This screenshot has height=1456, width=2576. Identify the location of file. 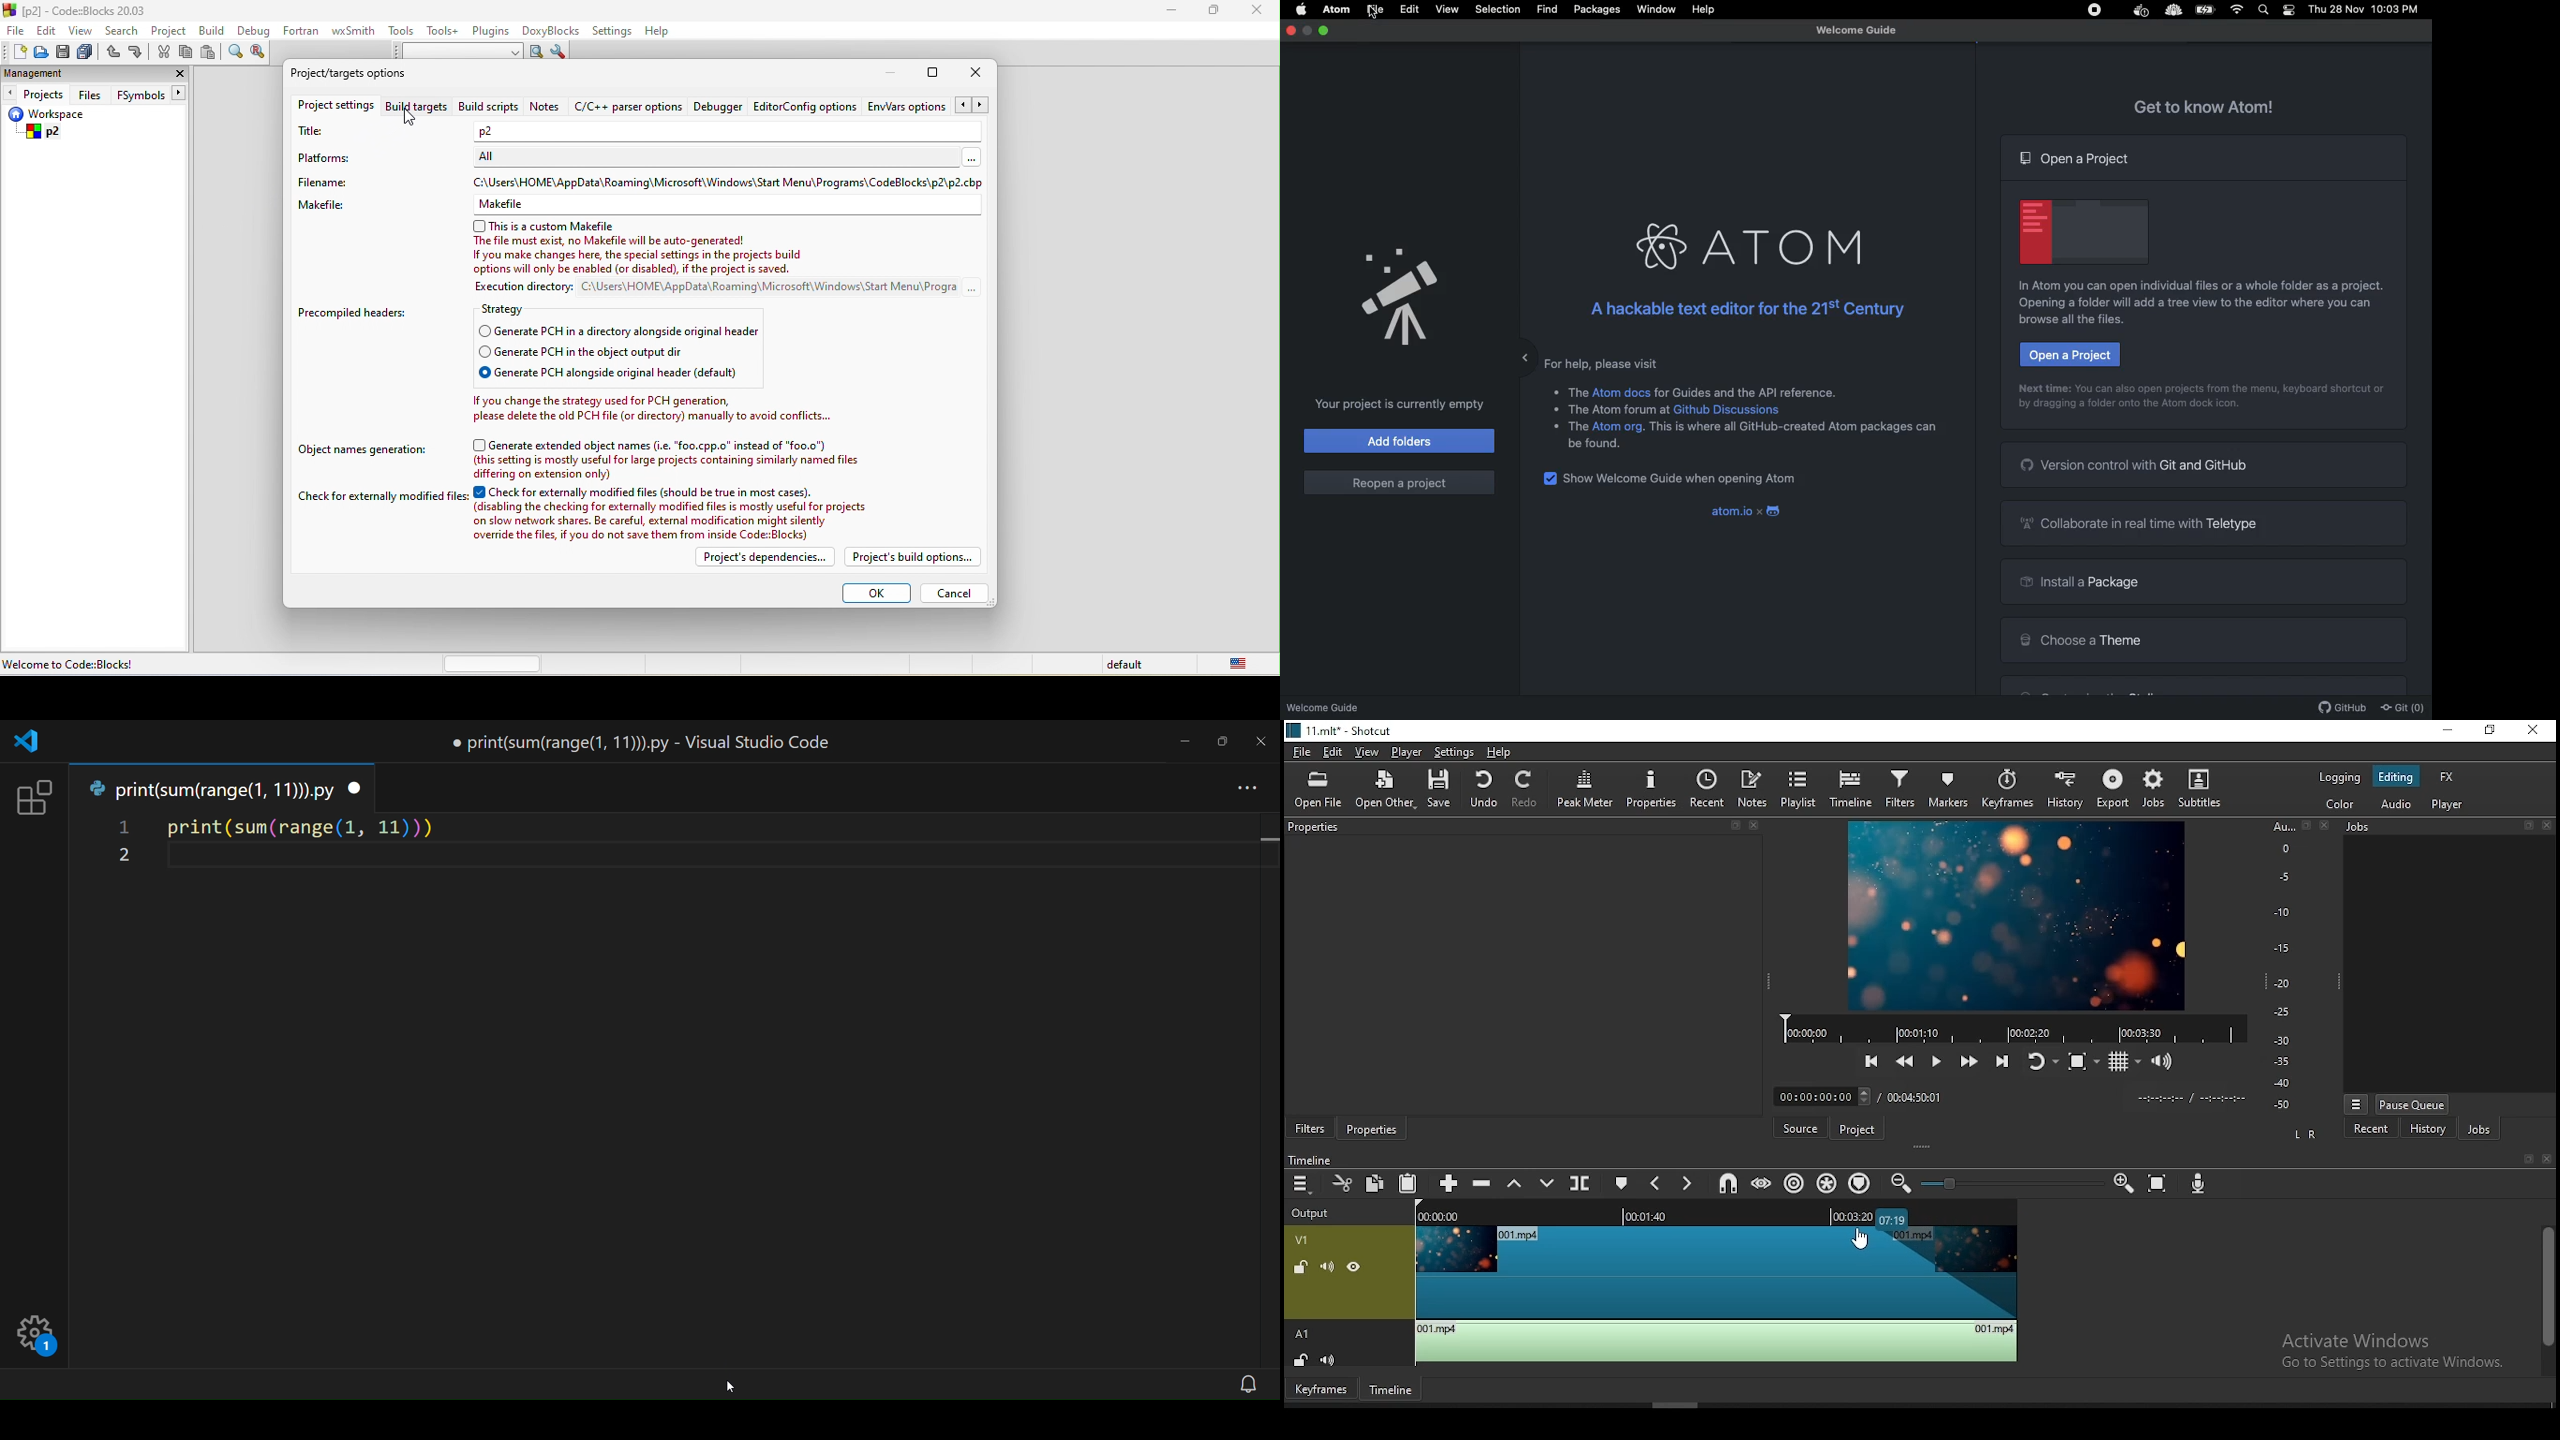
(1300, 751).